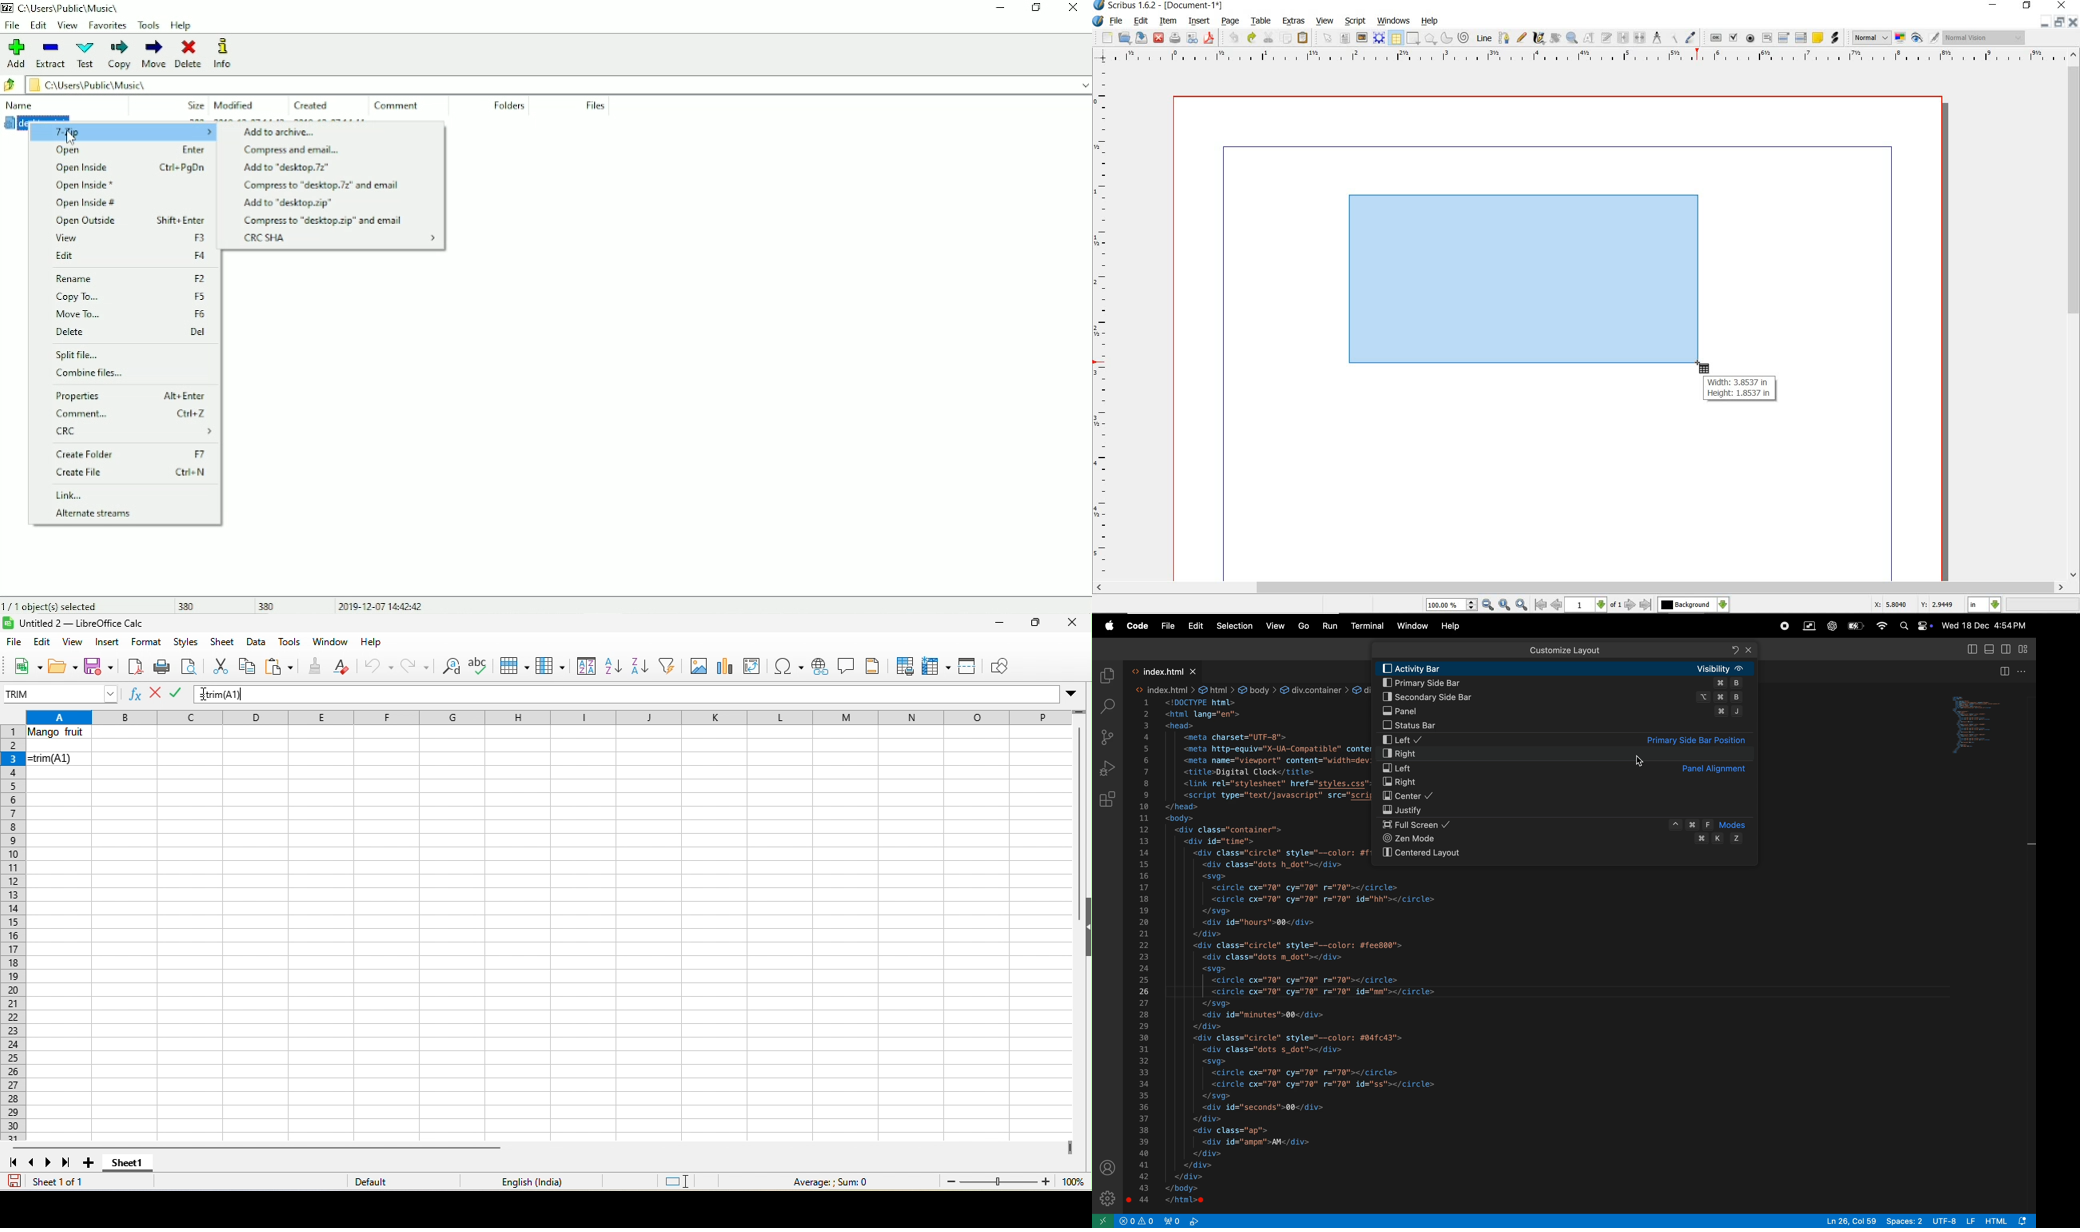  What do you see at coordinates (71, 139) in the screenshot?
I see `cursr` at bounding box center [71, 139].